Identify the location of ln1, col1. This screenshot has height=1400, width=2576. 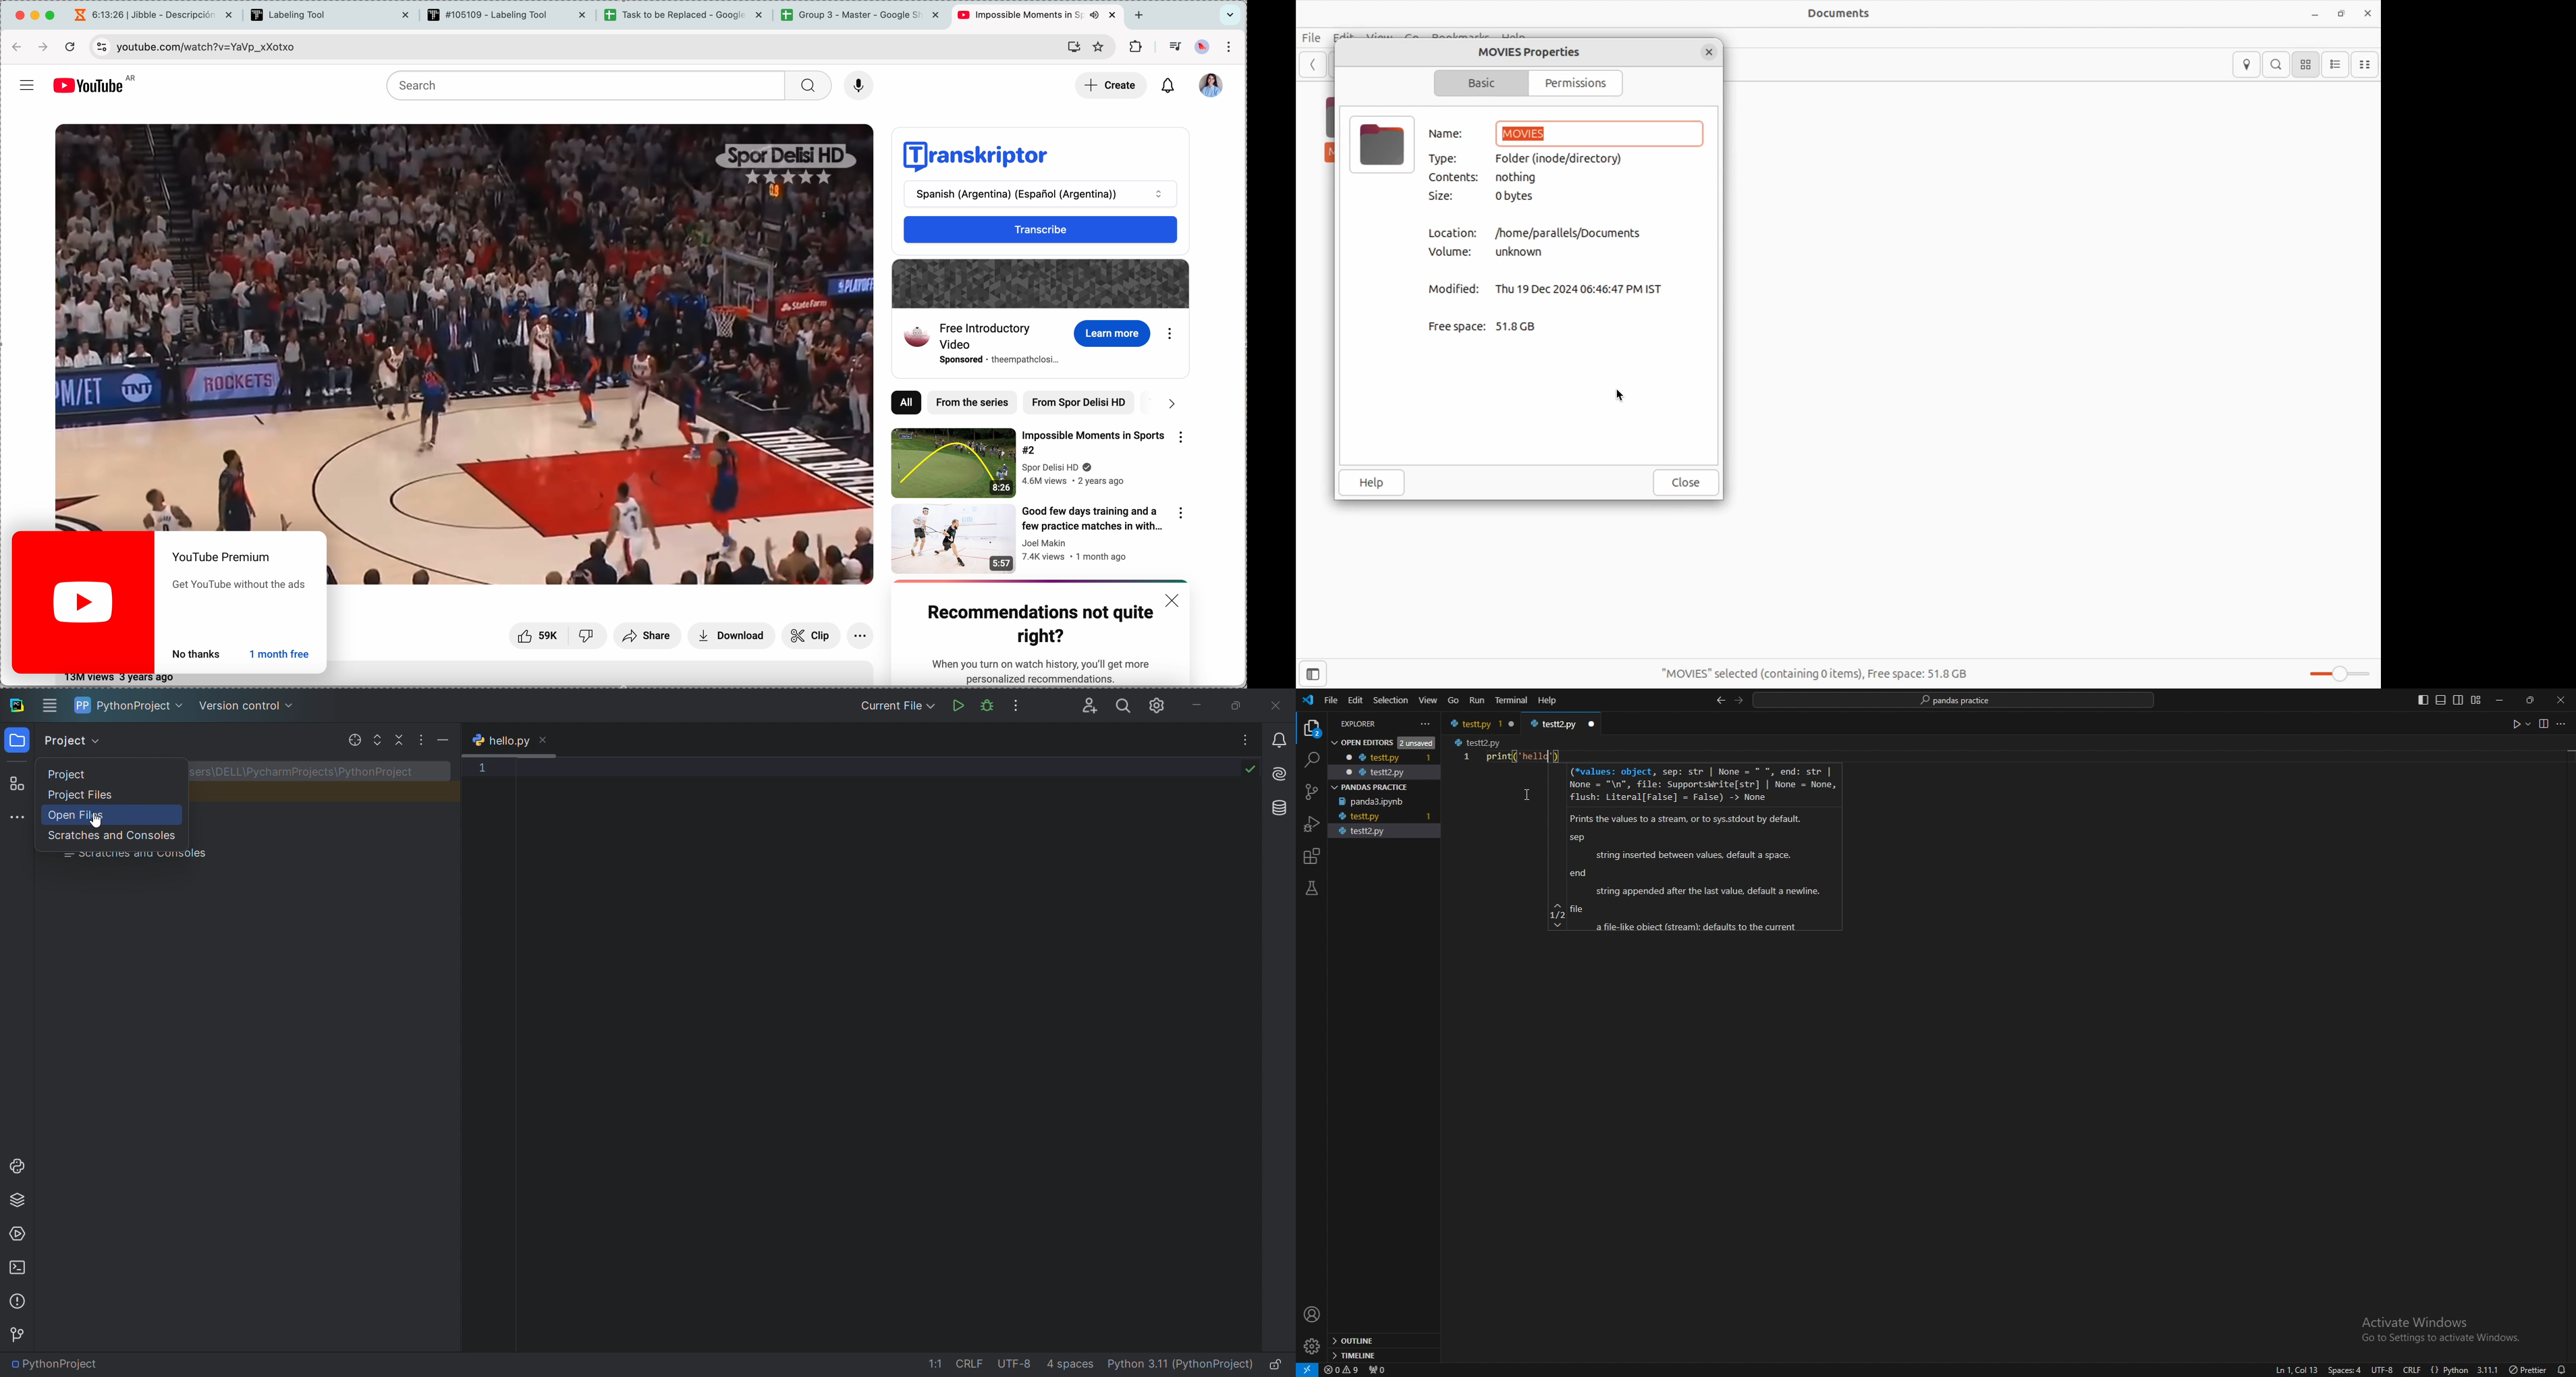
(2294, 1370).